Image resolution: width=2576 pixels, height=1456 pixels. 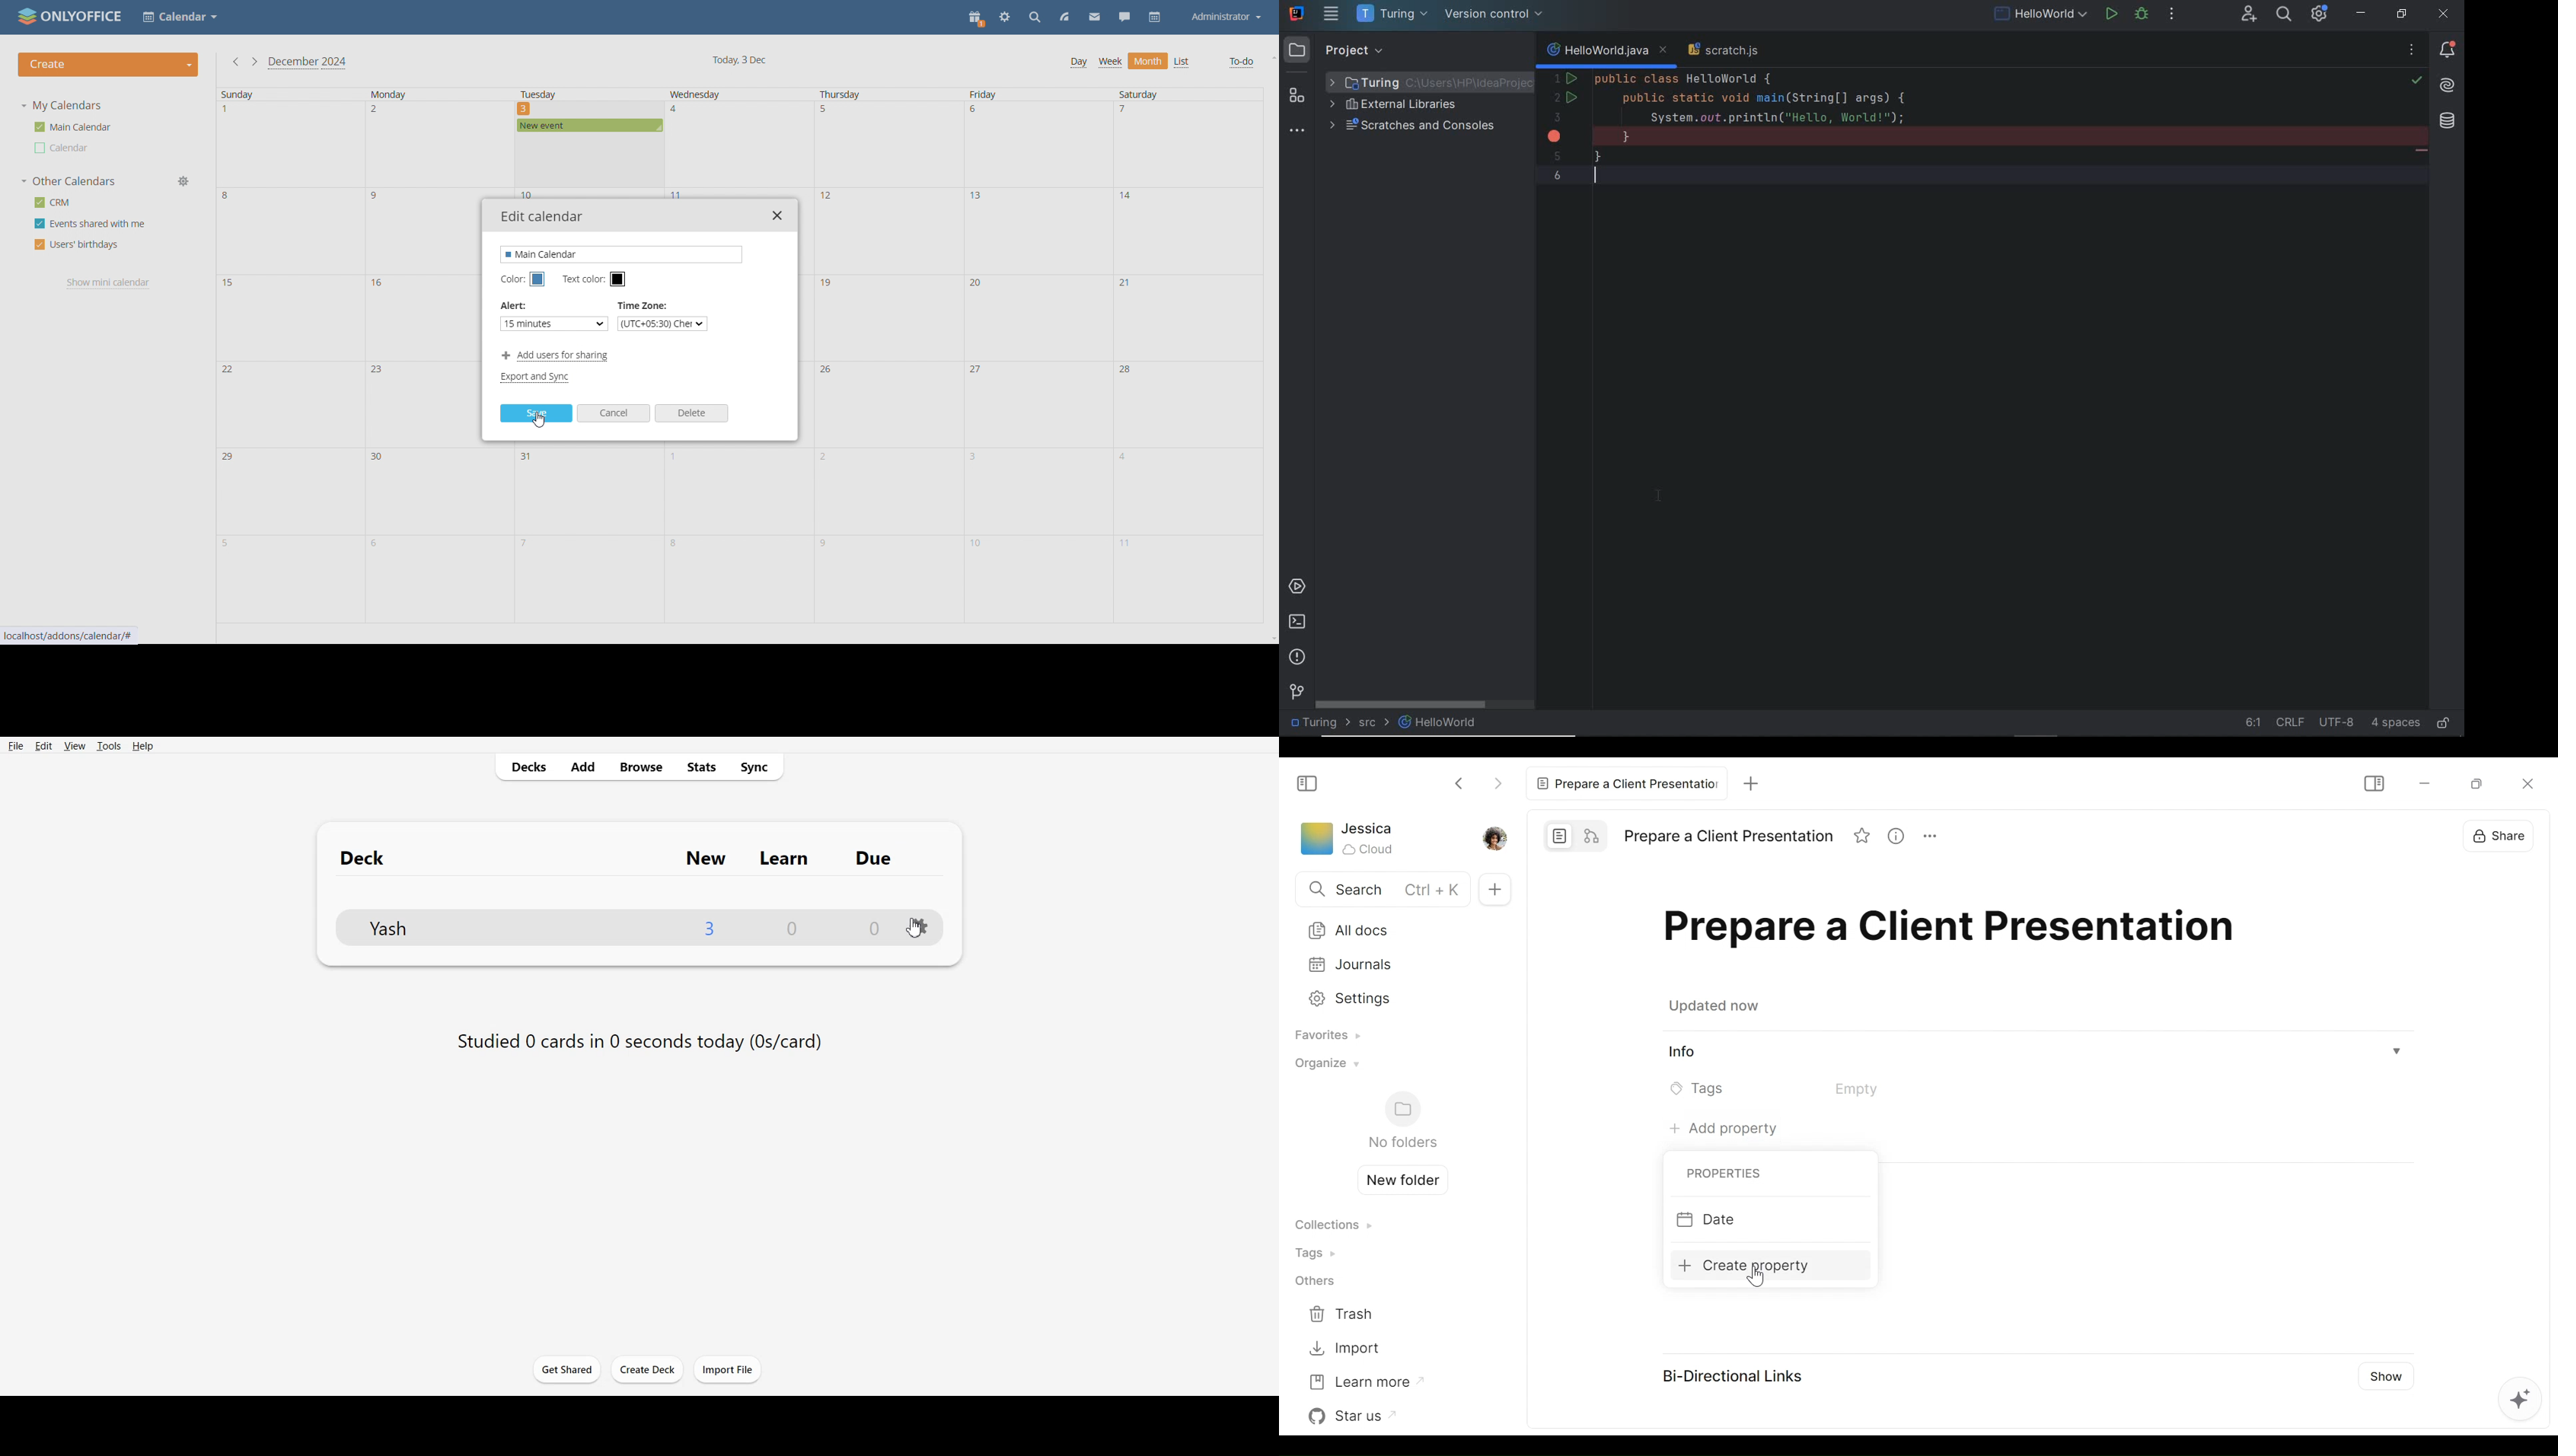 What do you see at coordinates (1493, 837) in the screenshot?
I see `Profile picture` at bounding box center [1493, 837].